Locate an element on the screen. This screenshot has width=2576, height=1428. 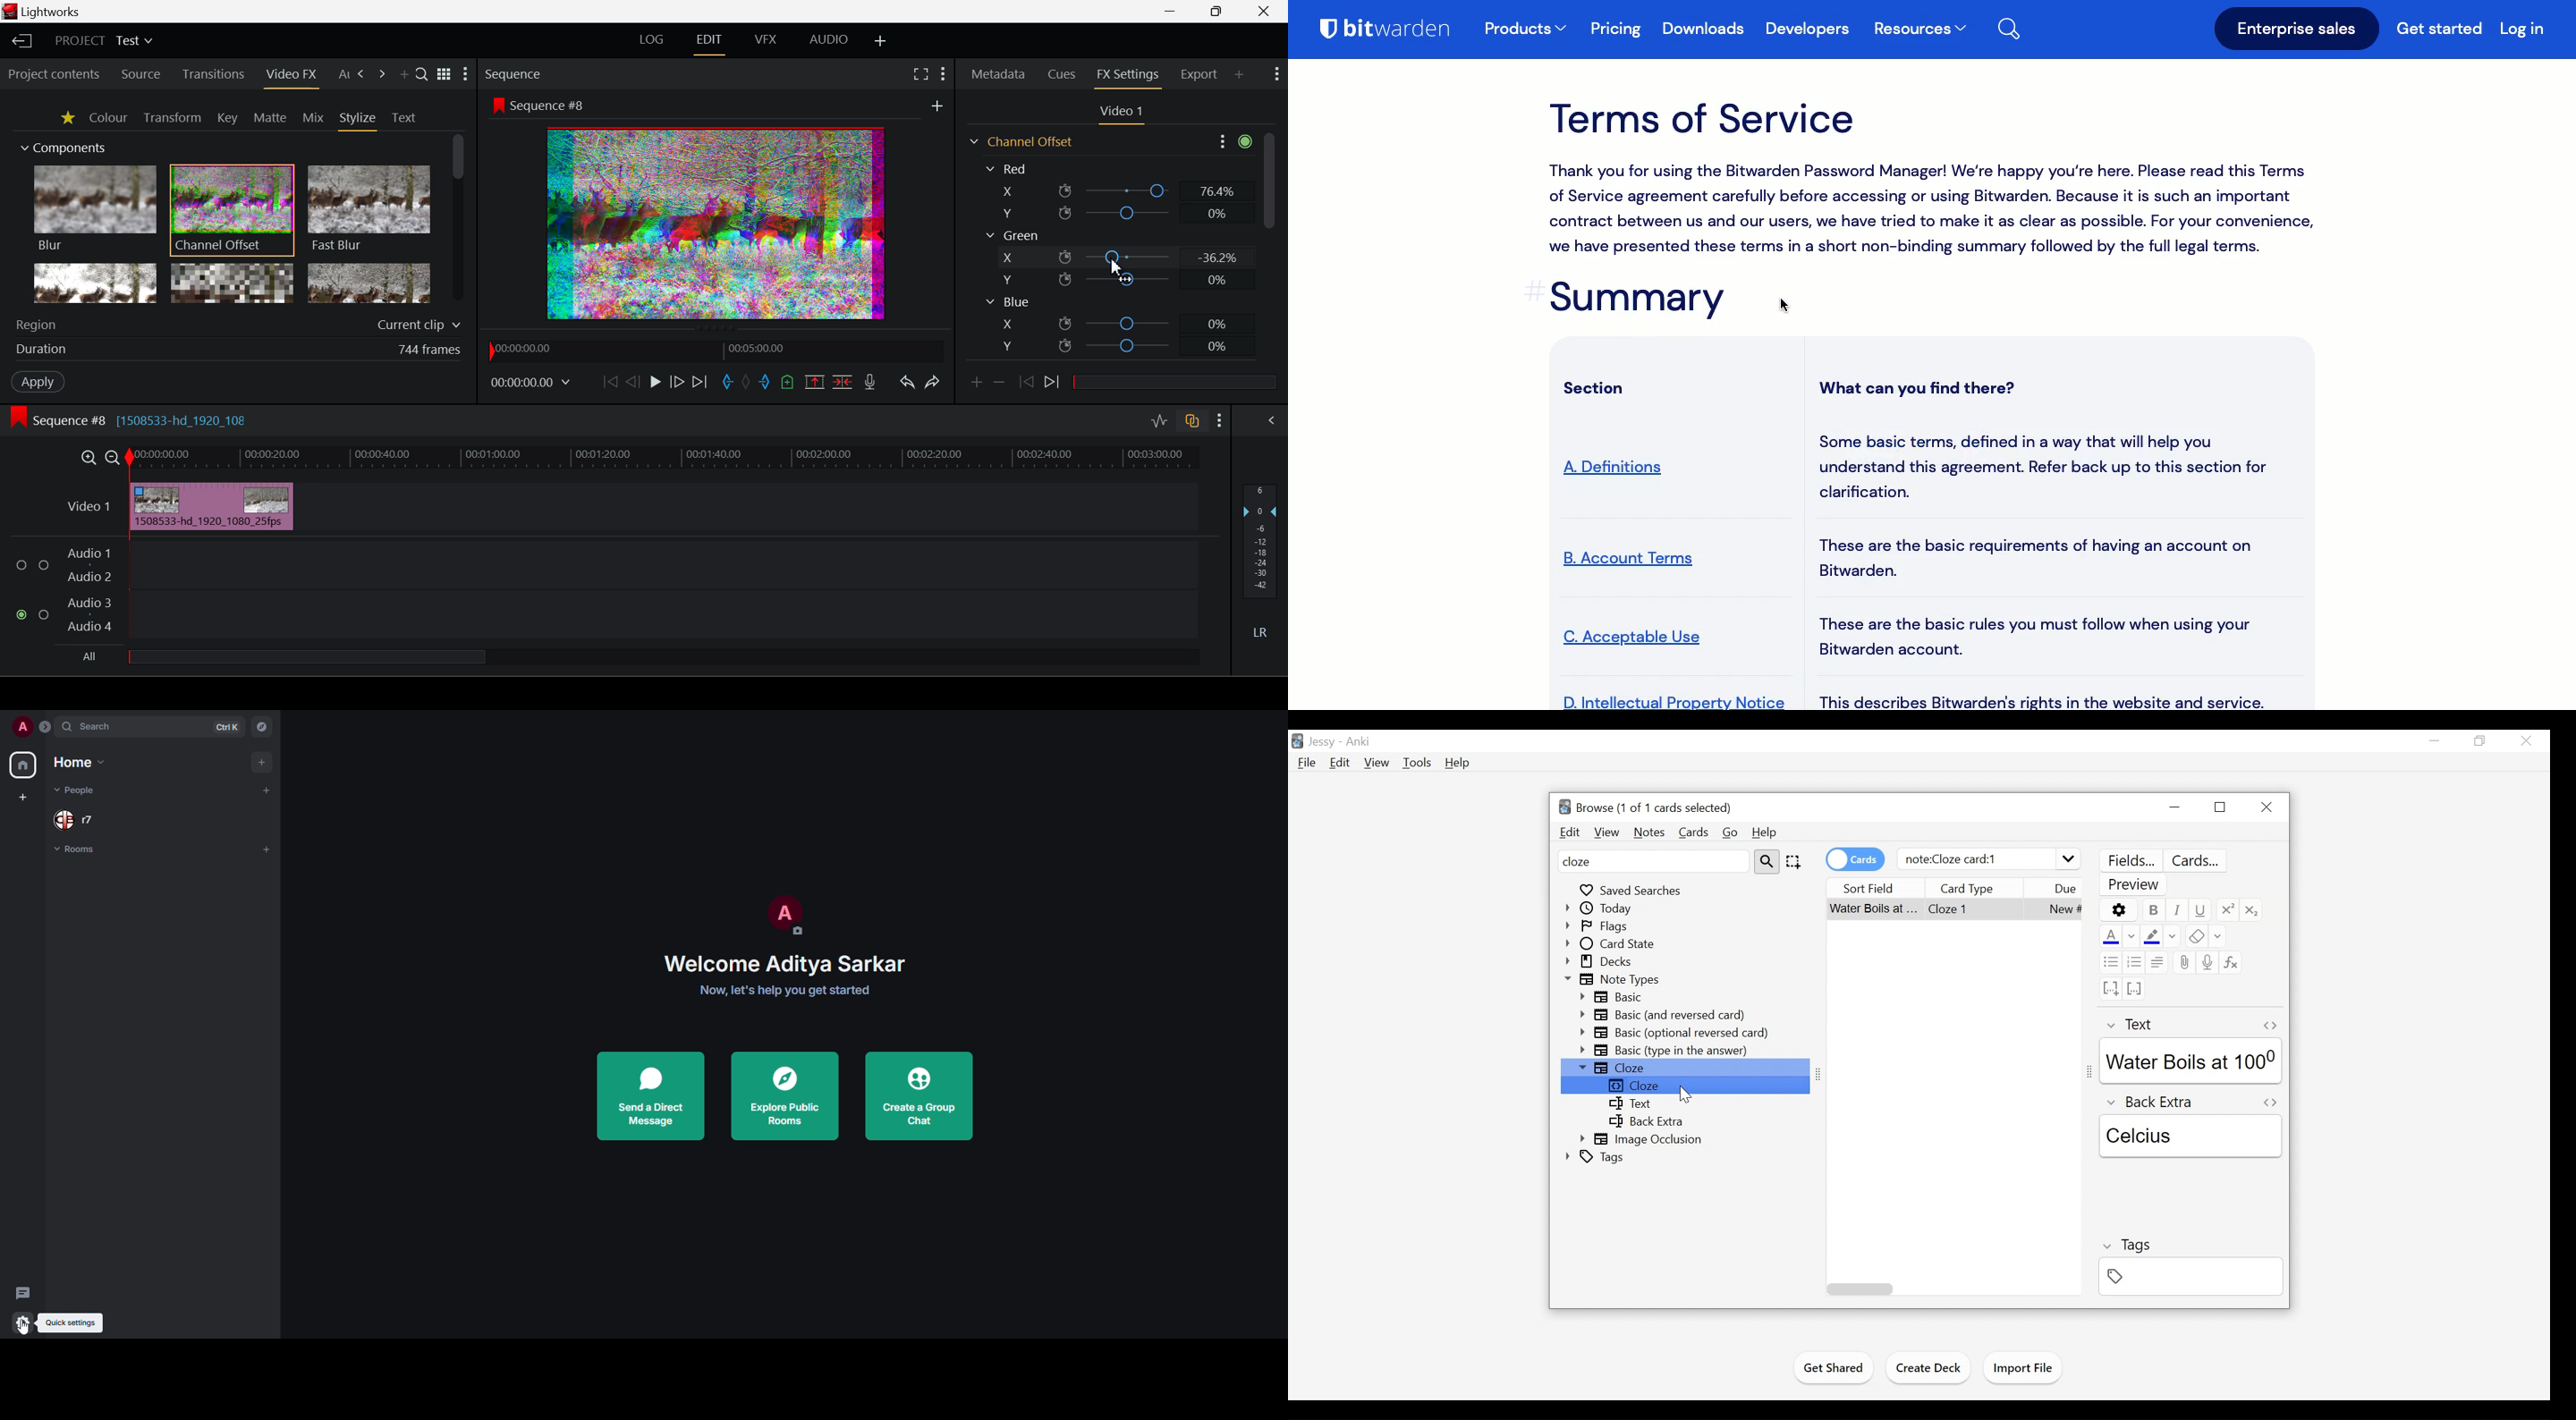
Frame Time is located at coordinates (531, 384).